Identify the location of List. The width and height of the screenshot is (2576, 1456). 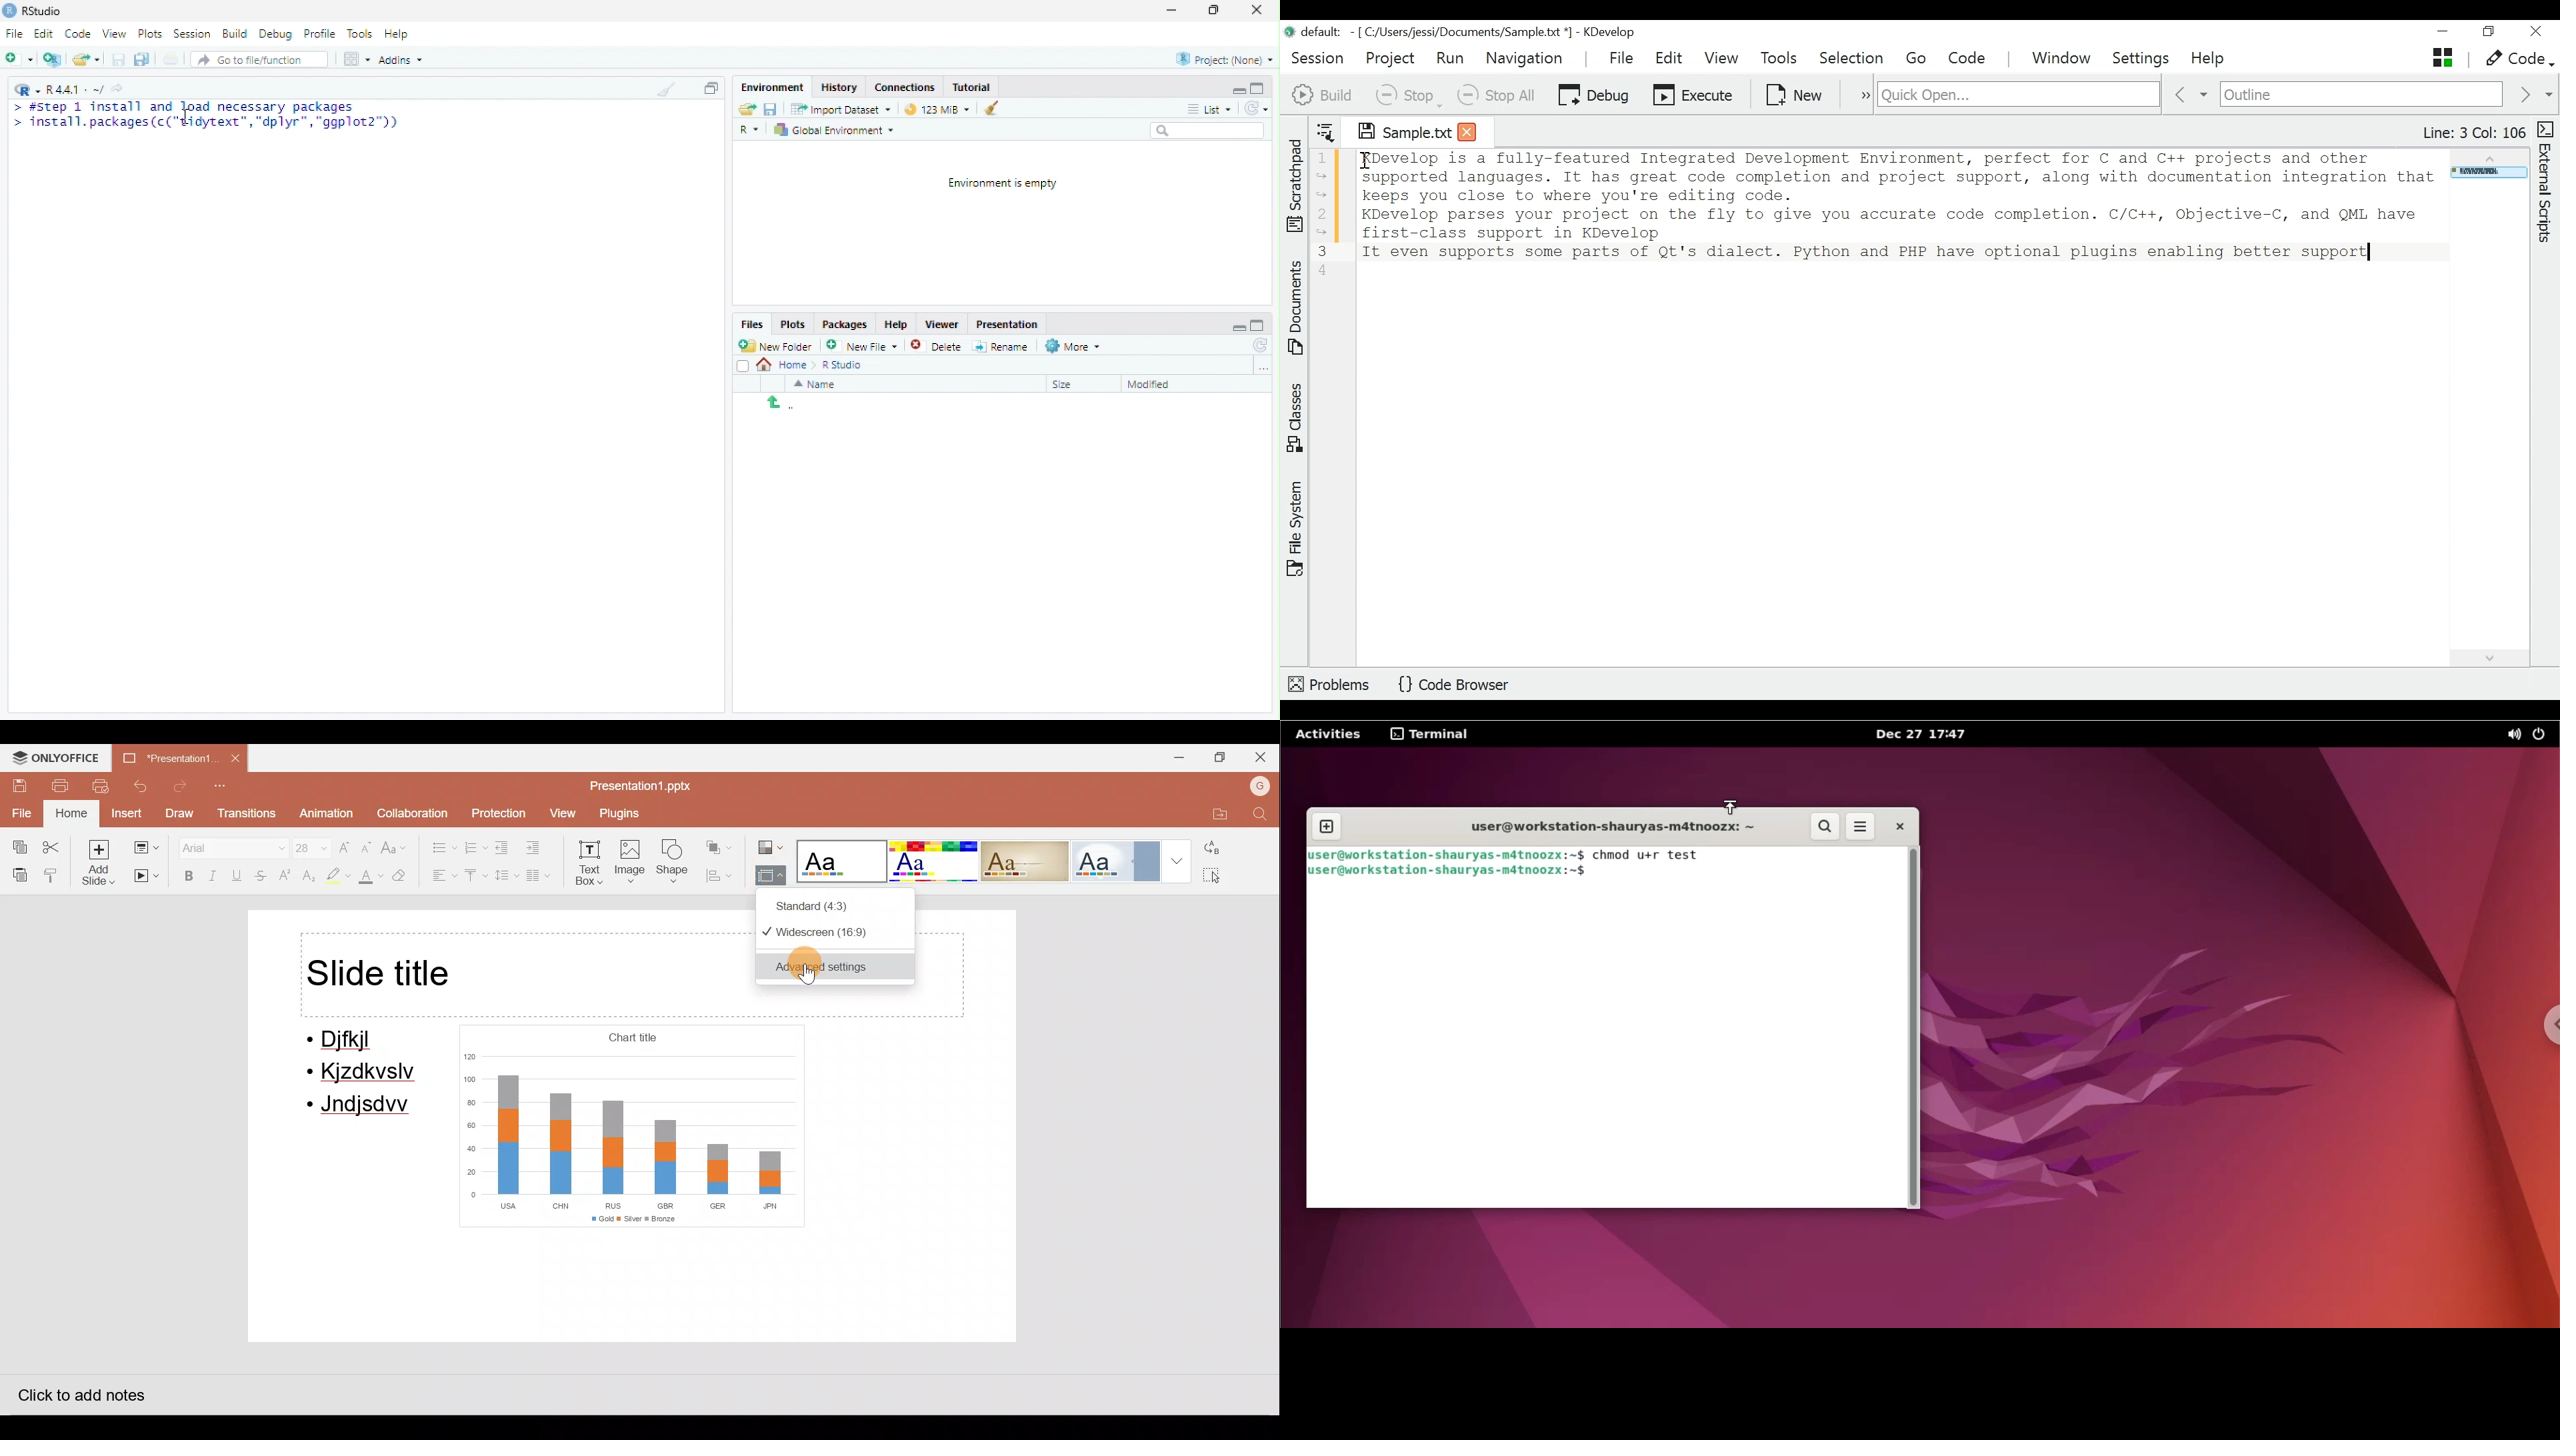
(1209, 107).